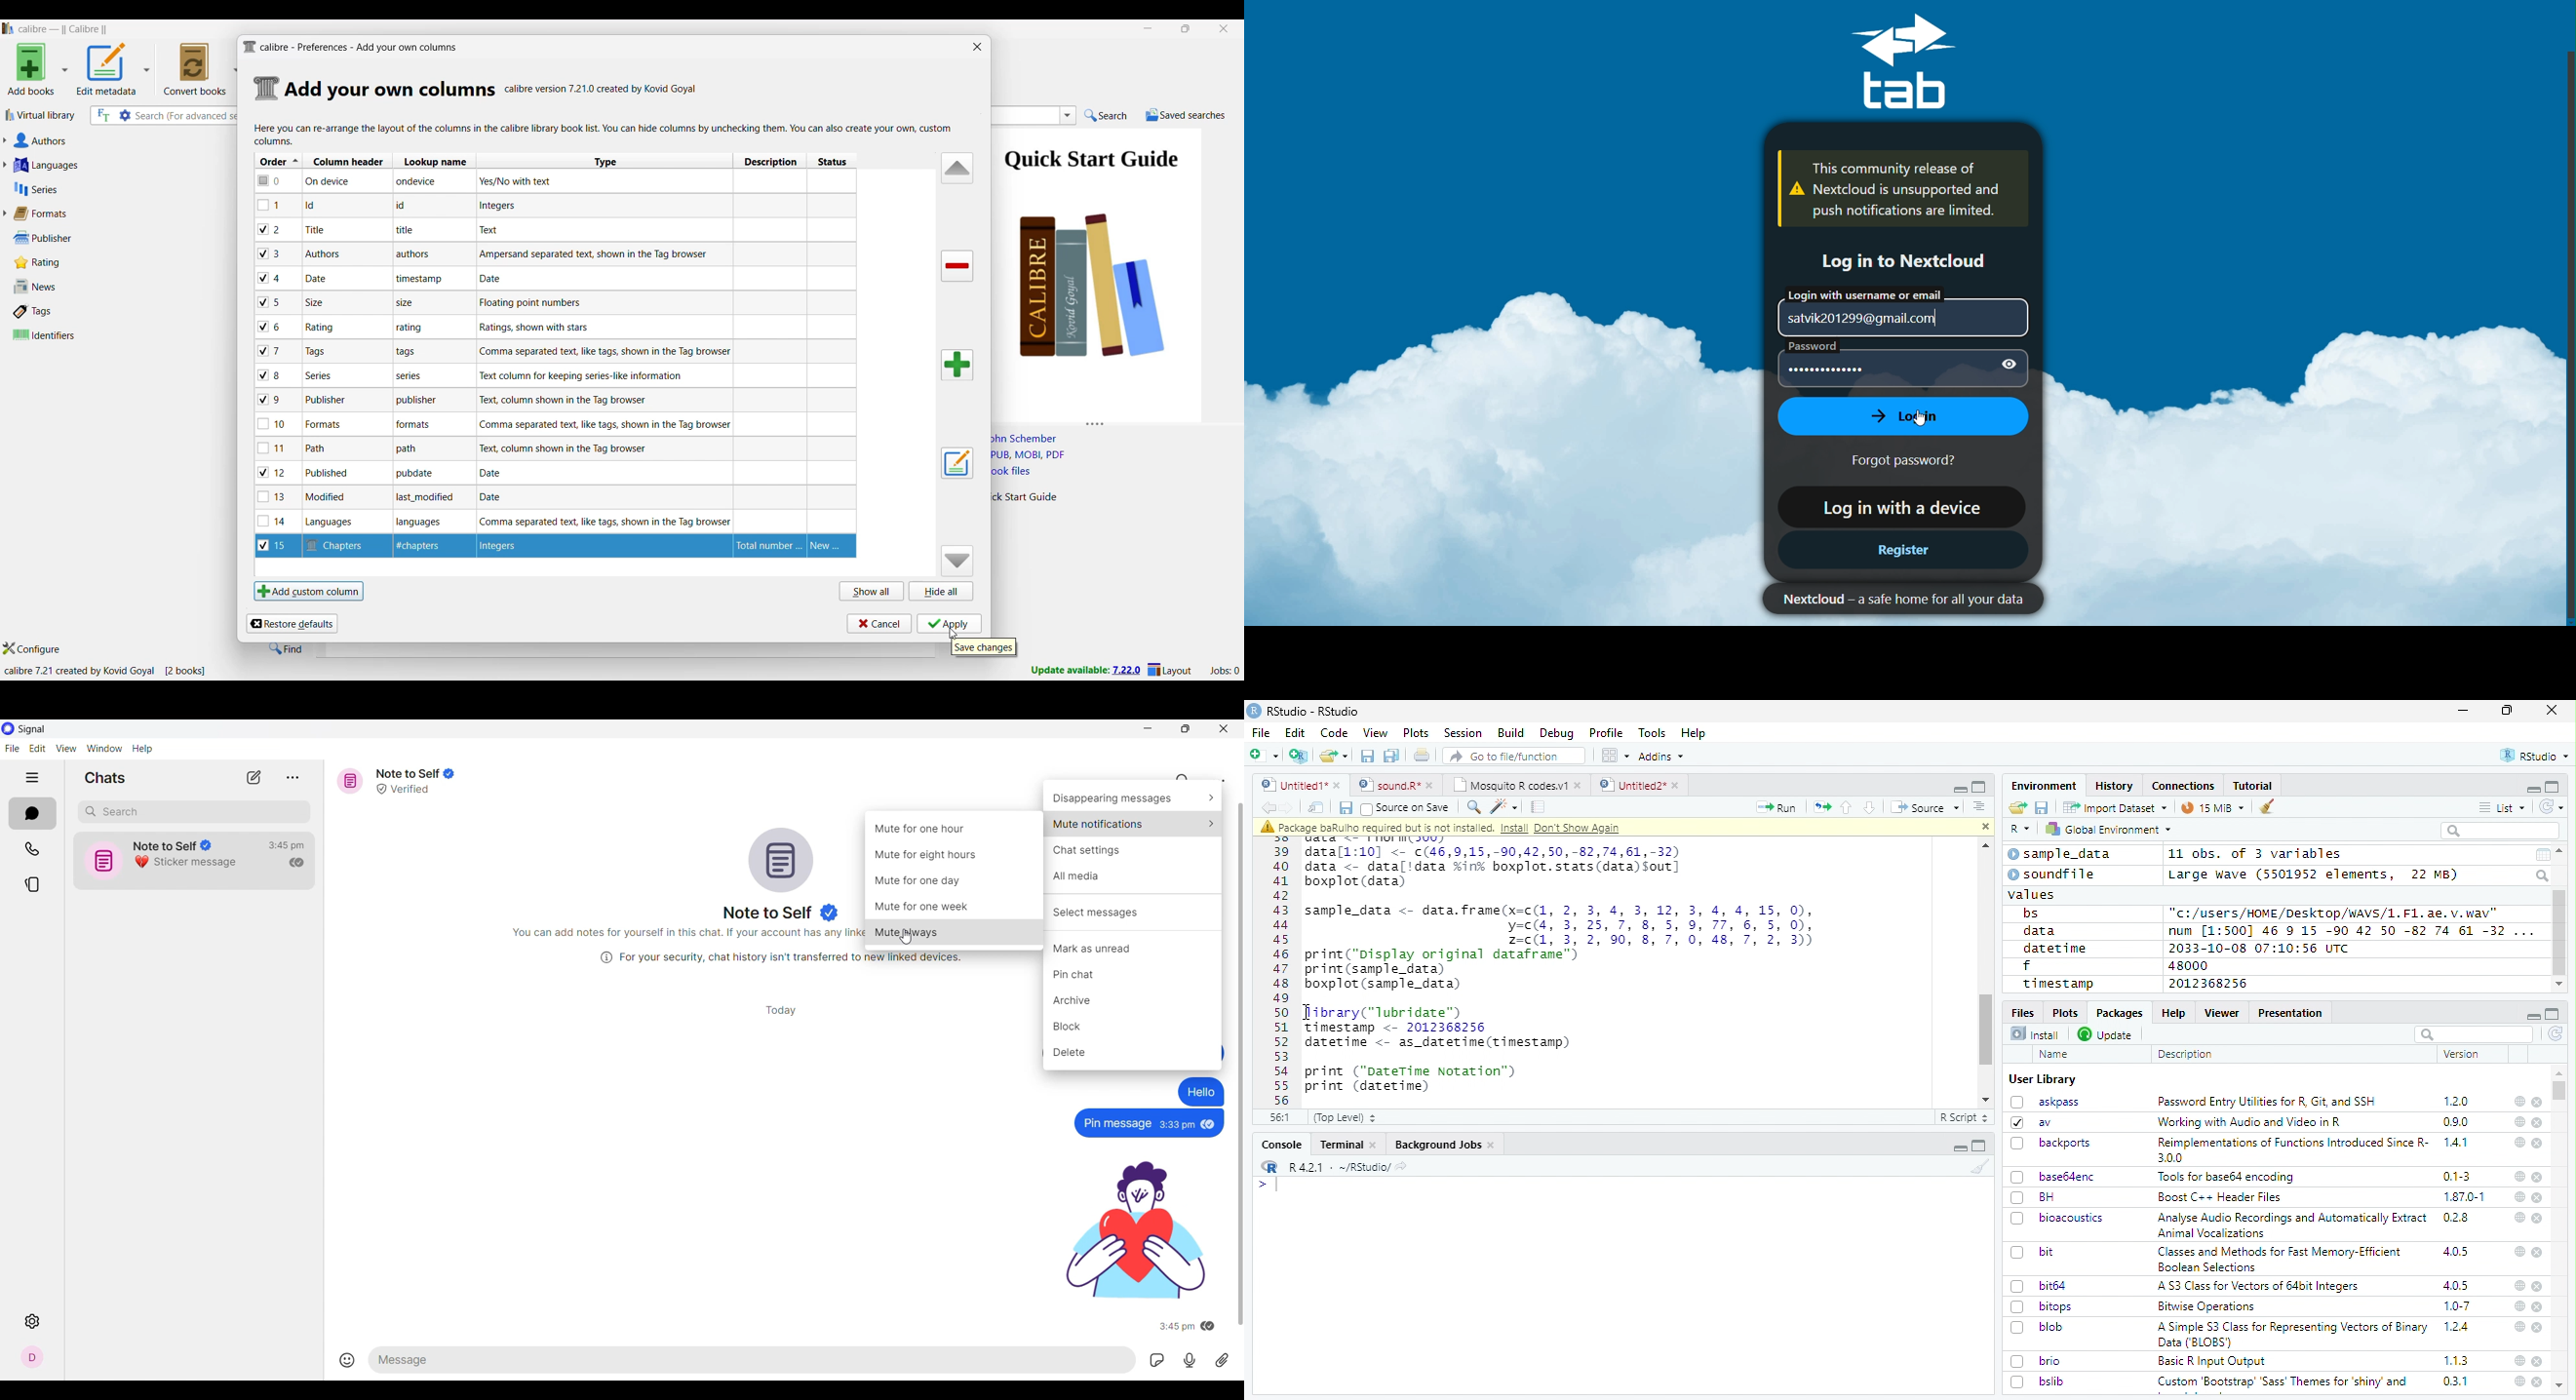 Image resolution: width=2576 pixels, height=1400 pixels. Describe the element at coordinates (1896, 599) in the screenshot. I see `Nextcloud - a safe home for all your data` at that location.